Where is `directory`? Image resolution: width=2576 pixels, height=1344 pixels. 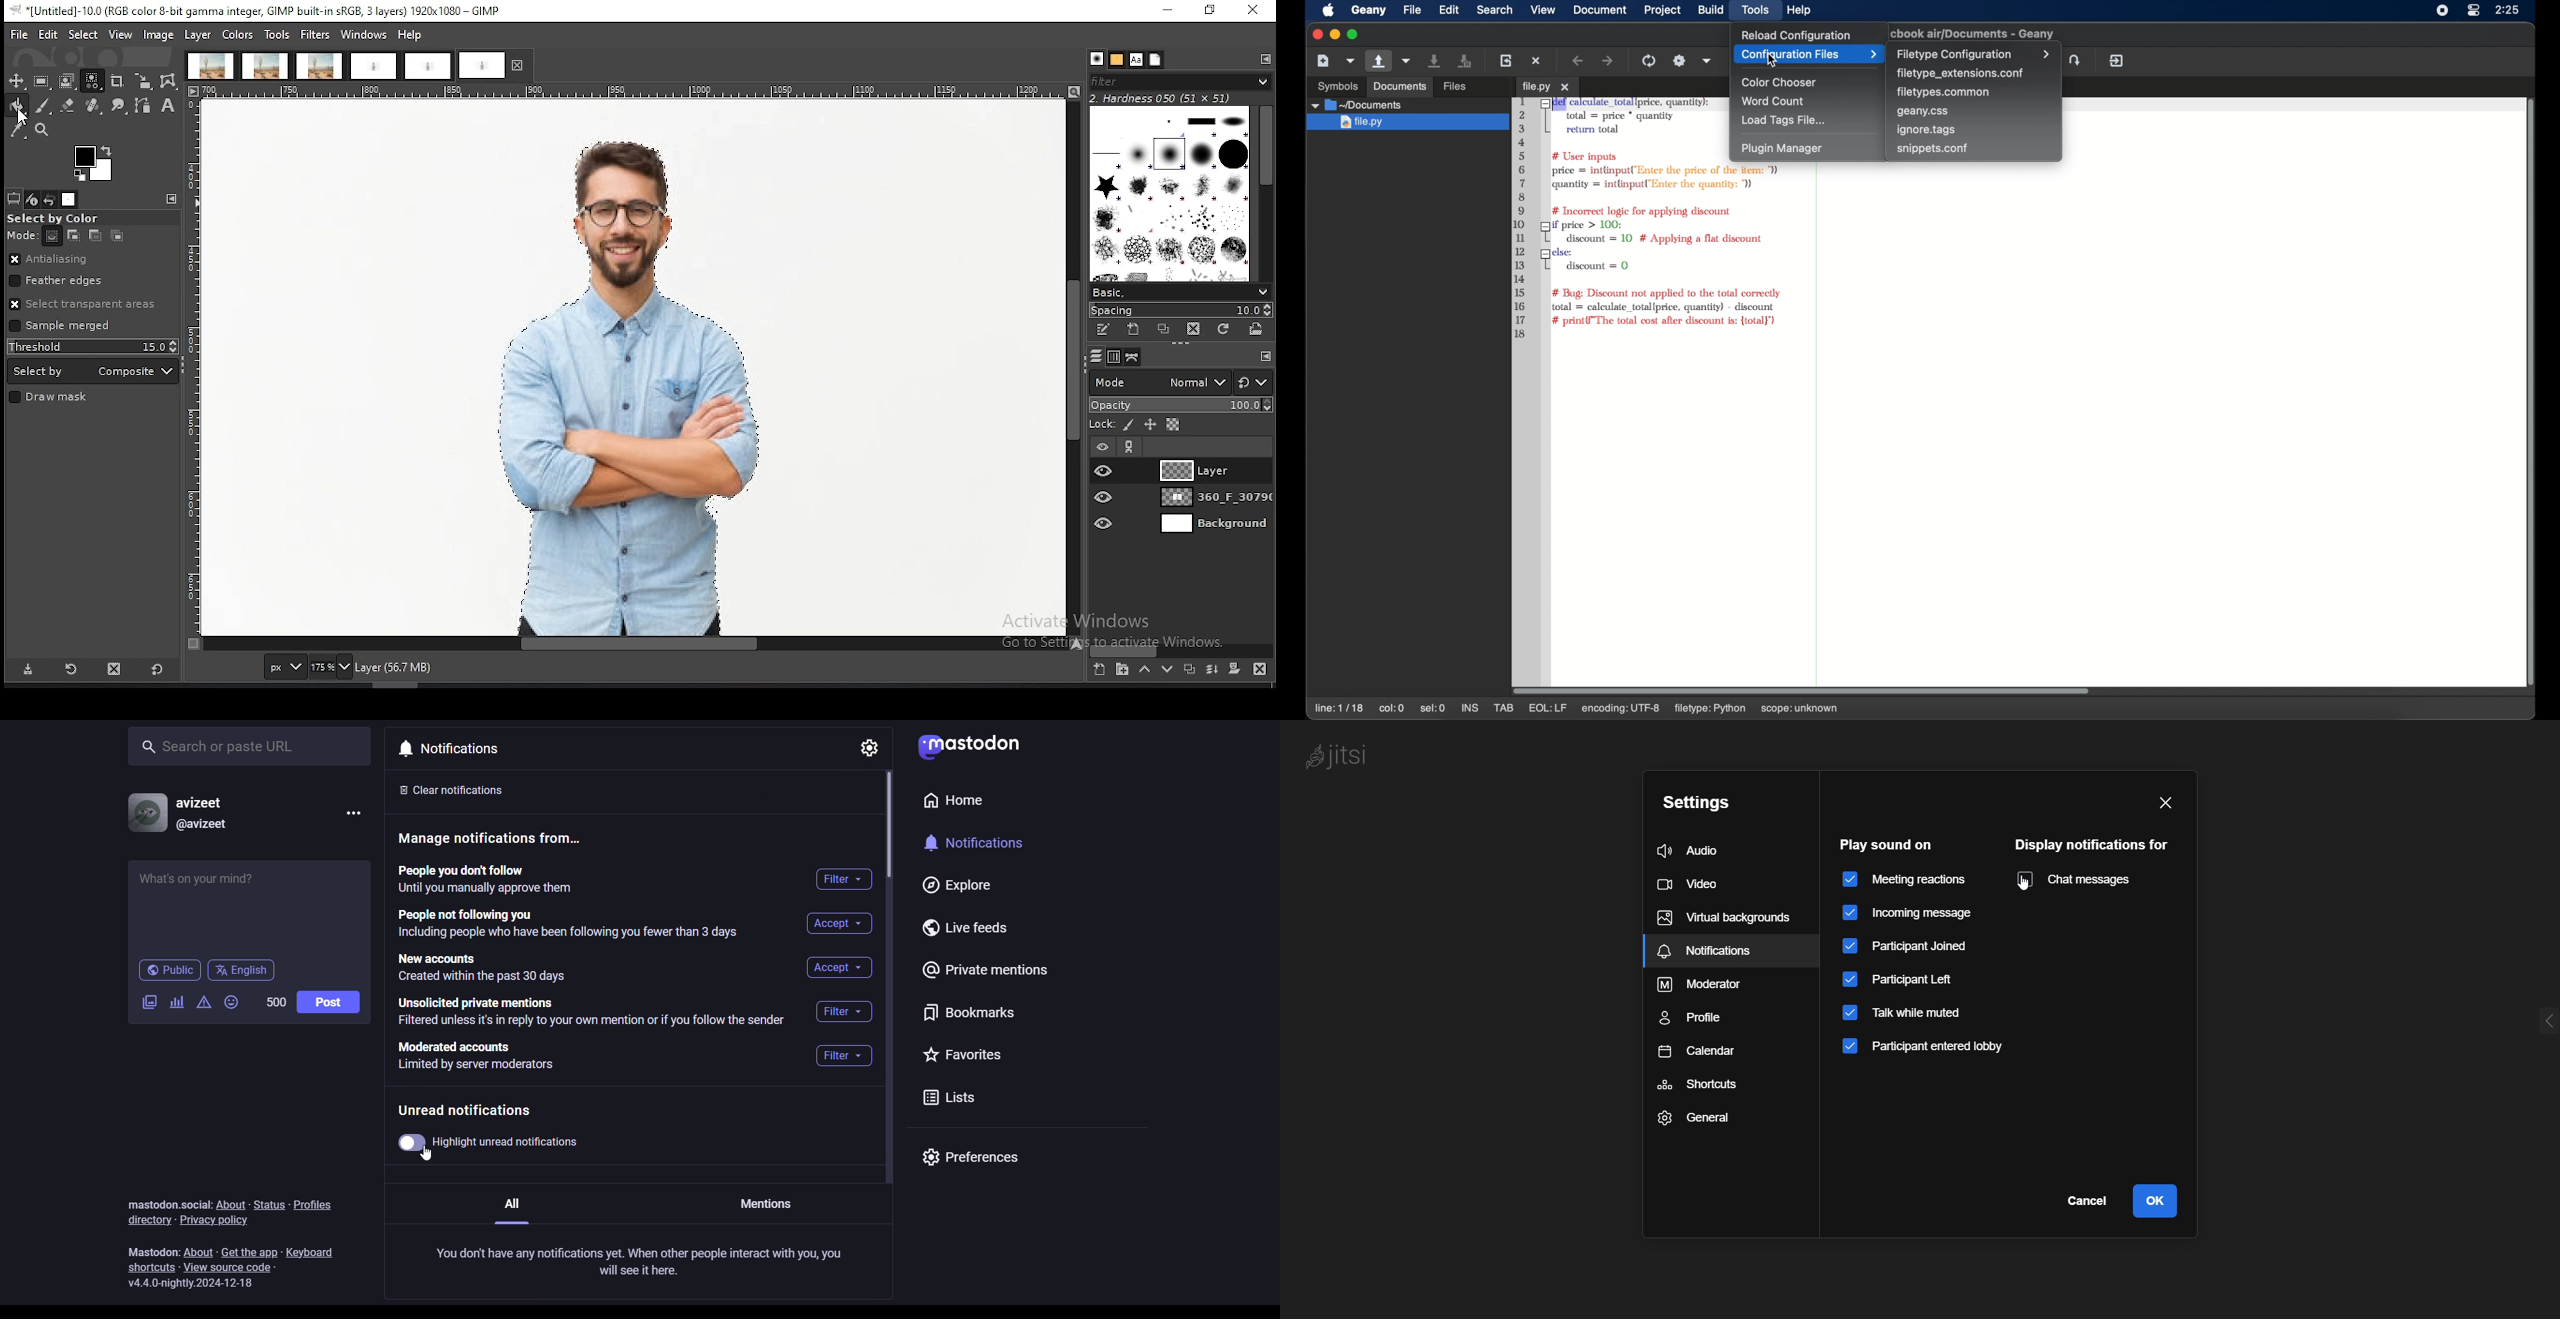
directory is located at coordinates (146, 1220).